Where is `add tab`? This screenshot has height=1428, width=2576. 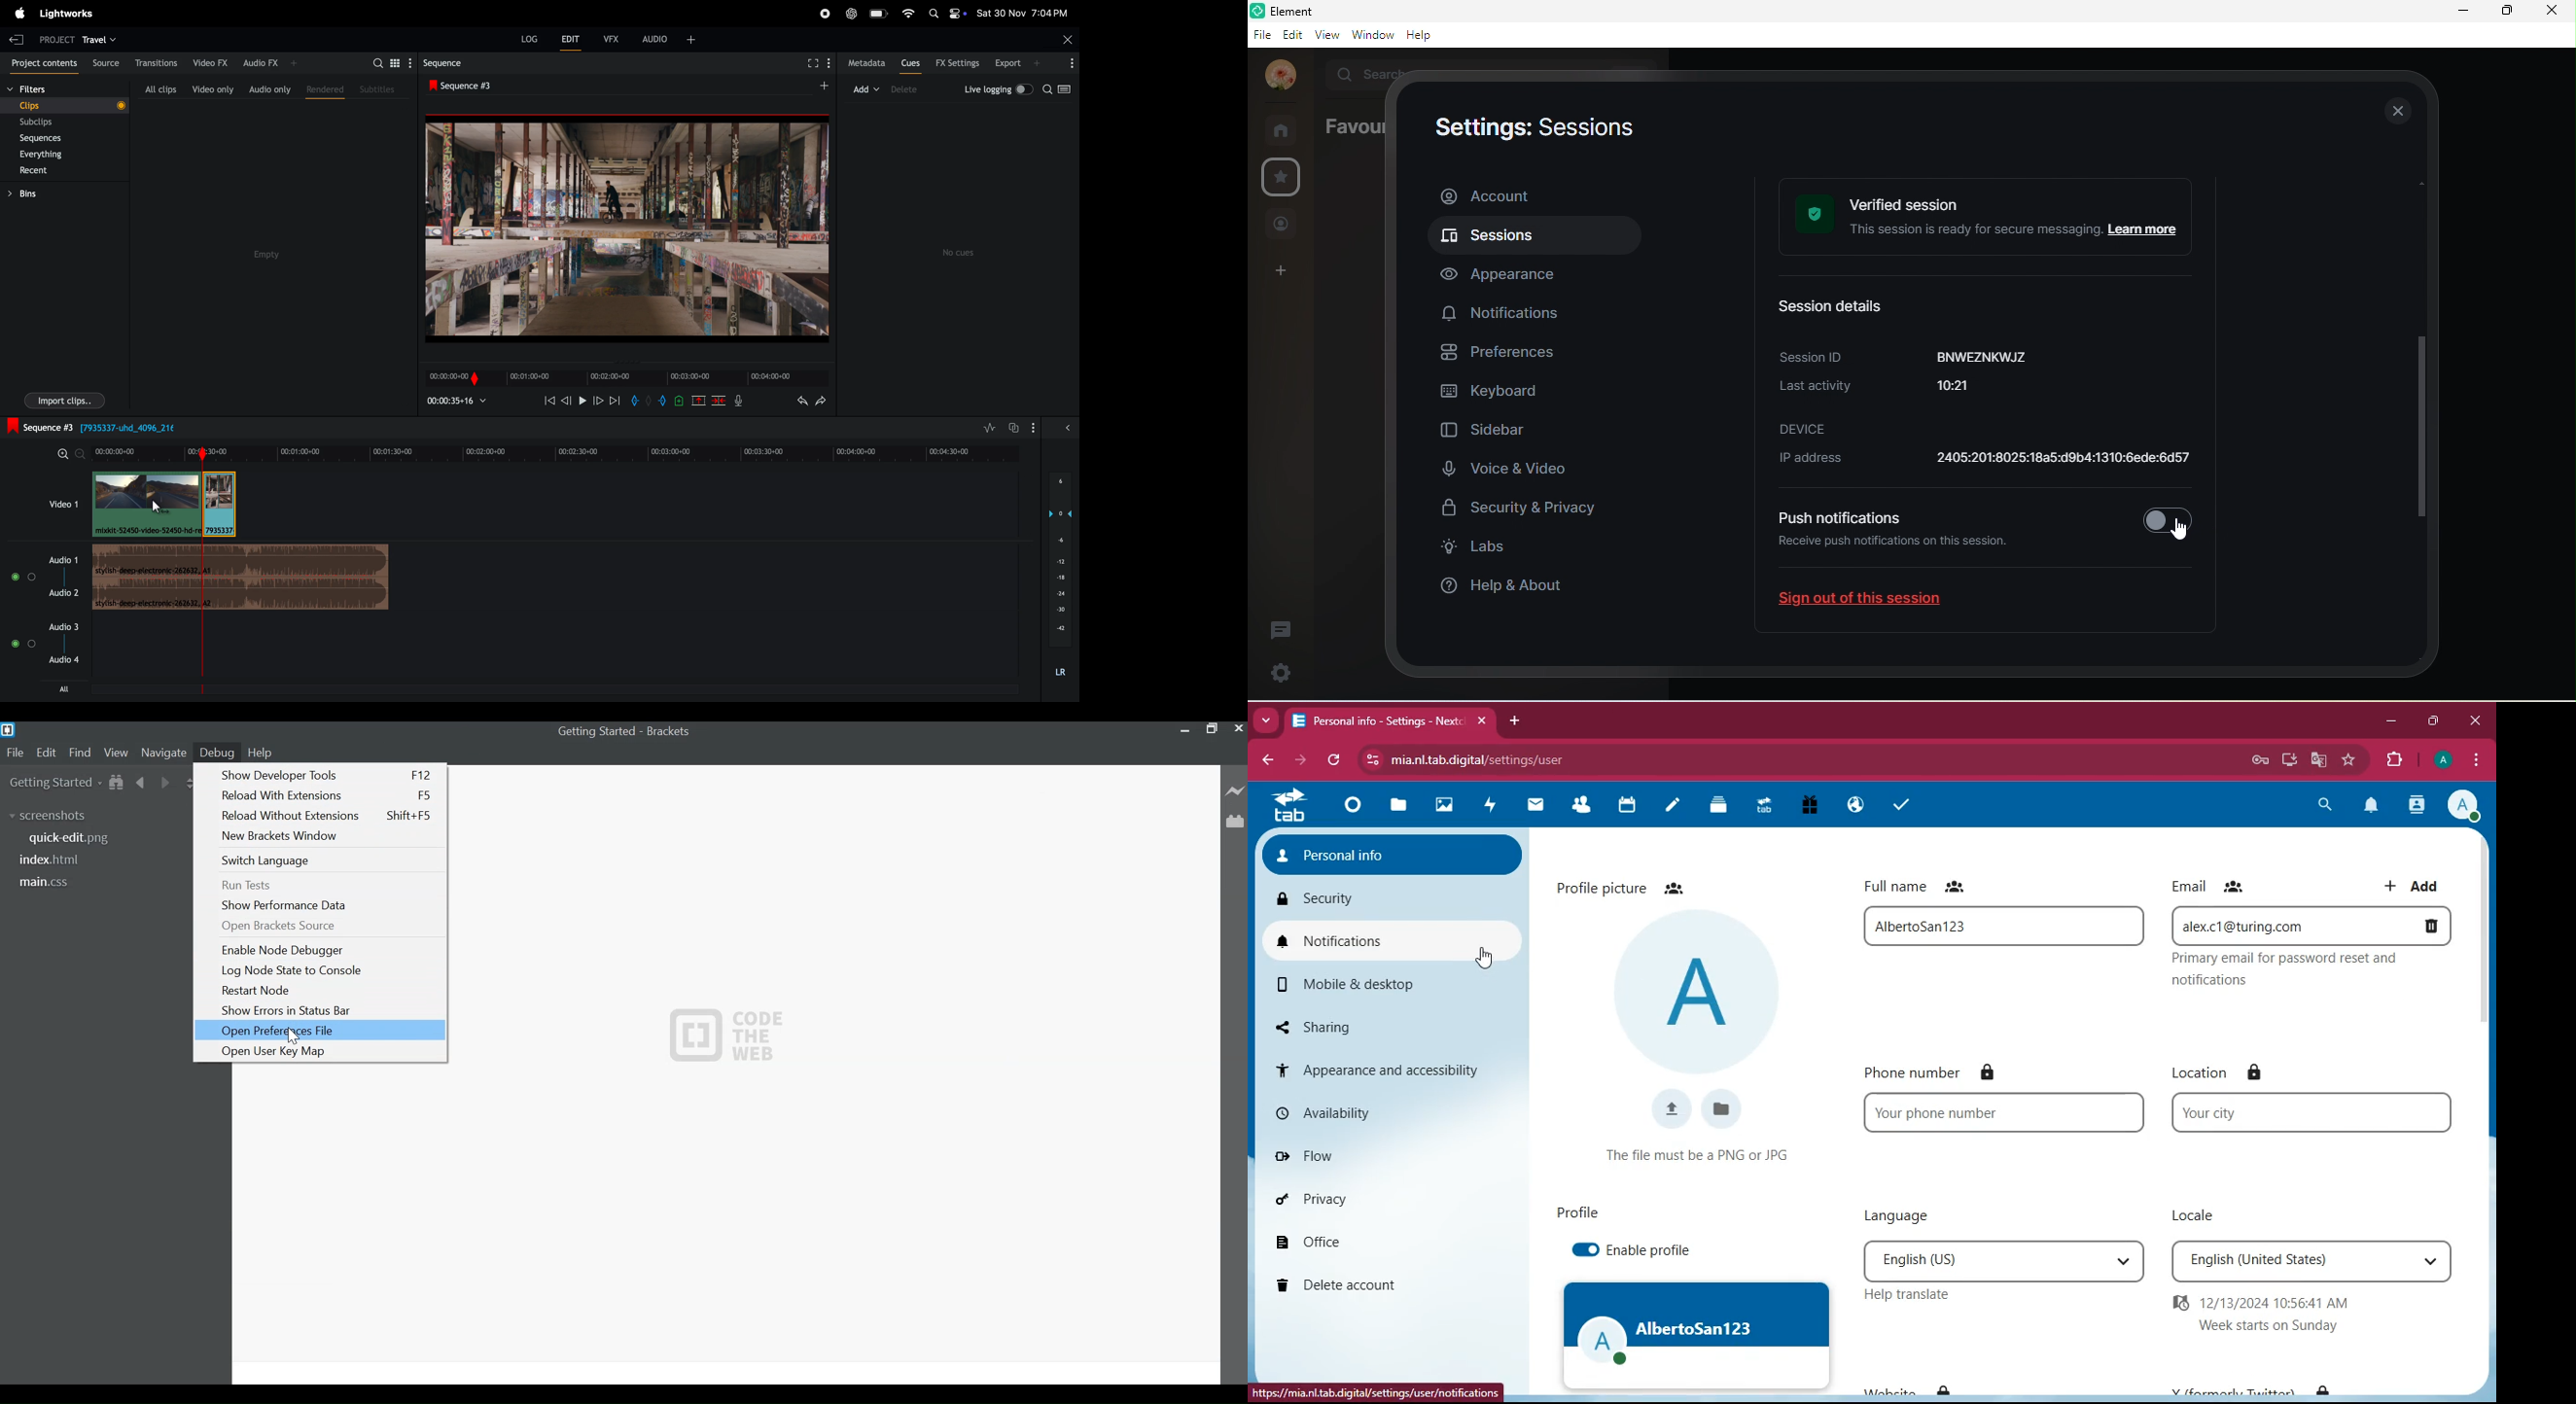 add tab is located at coordinates (1516, 720).